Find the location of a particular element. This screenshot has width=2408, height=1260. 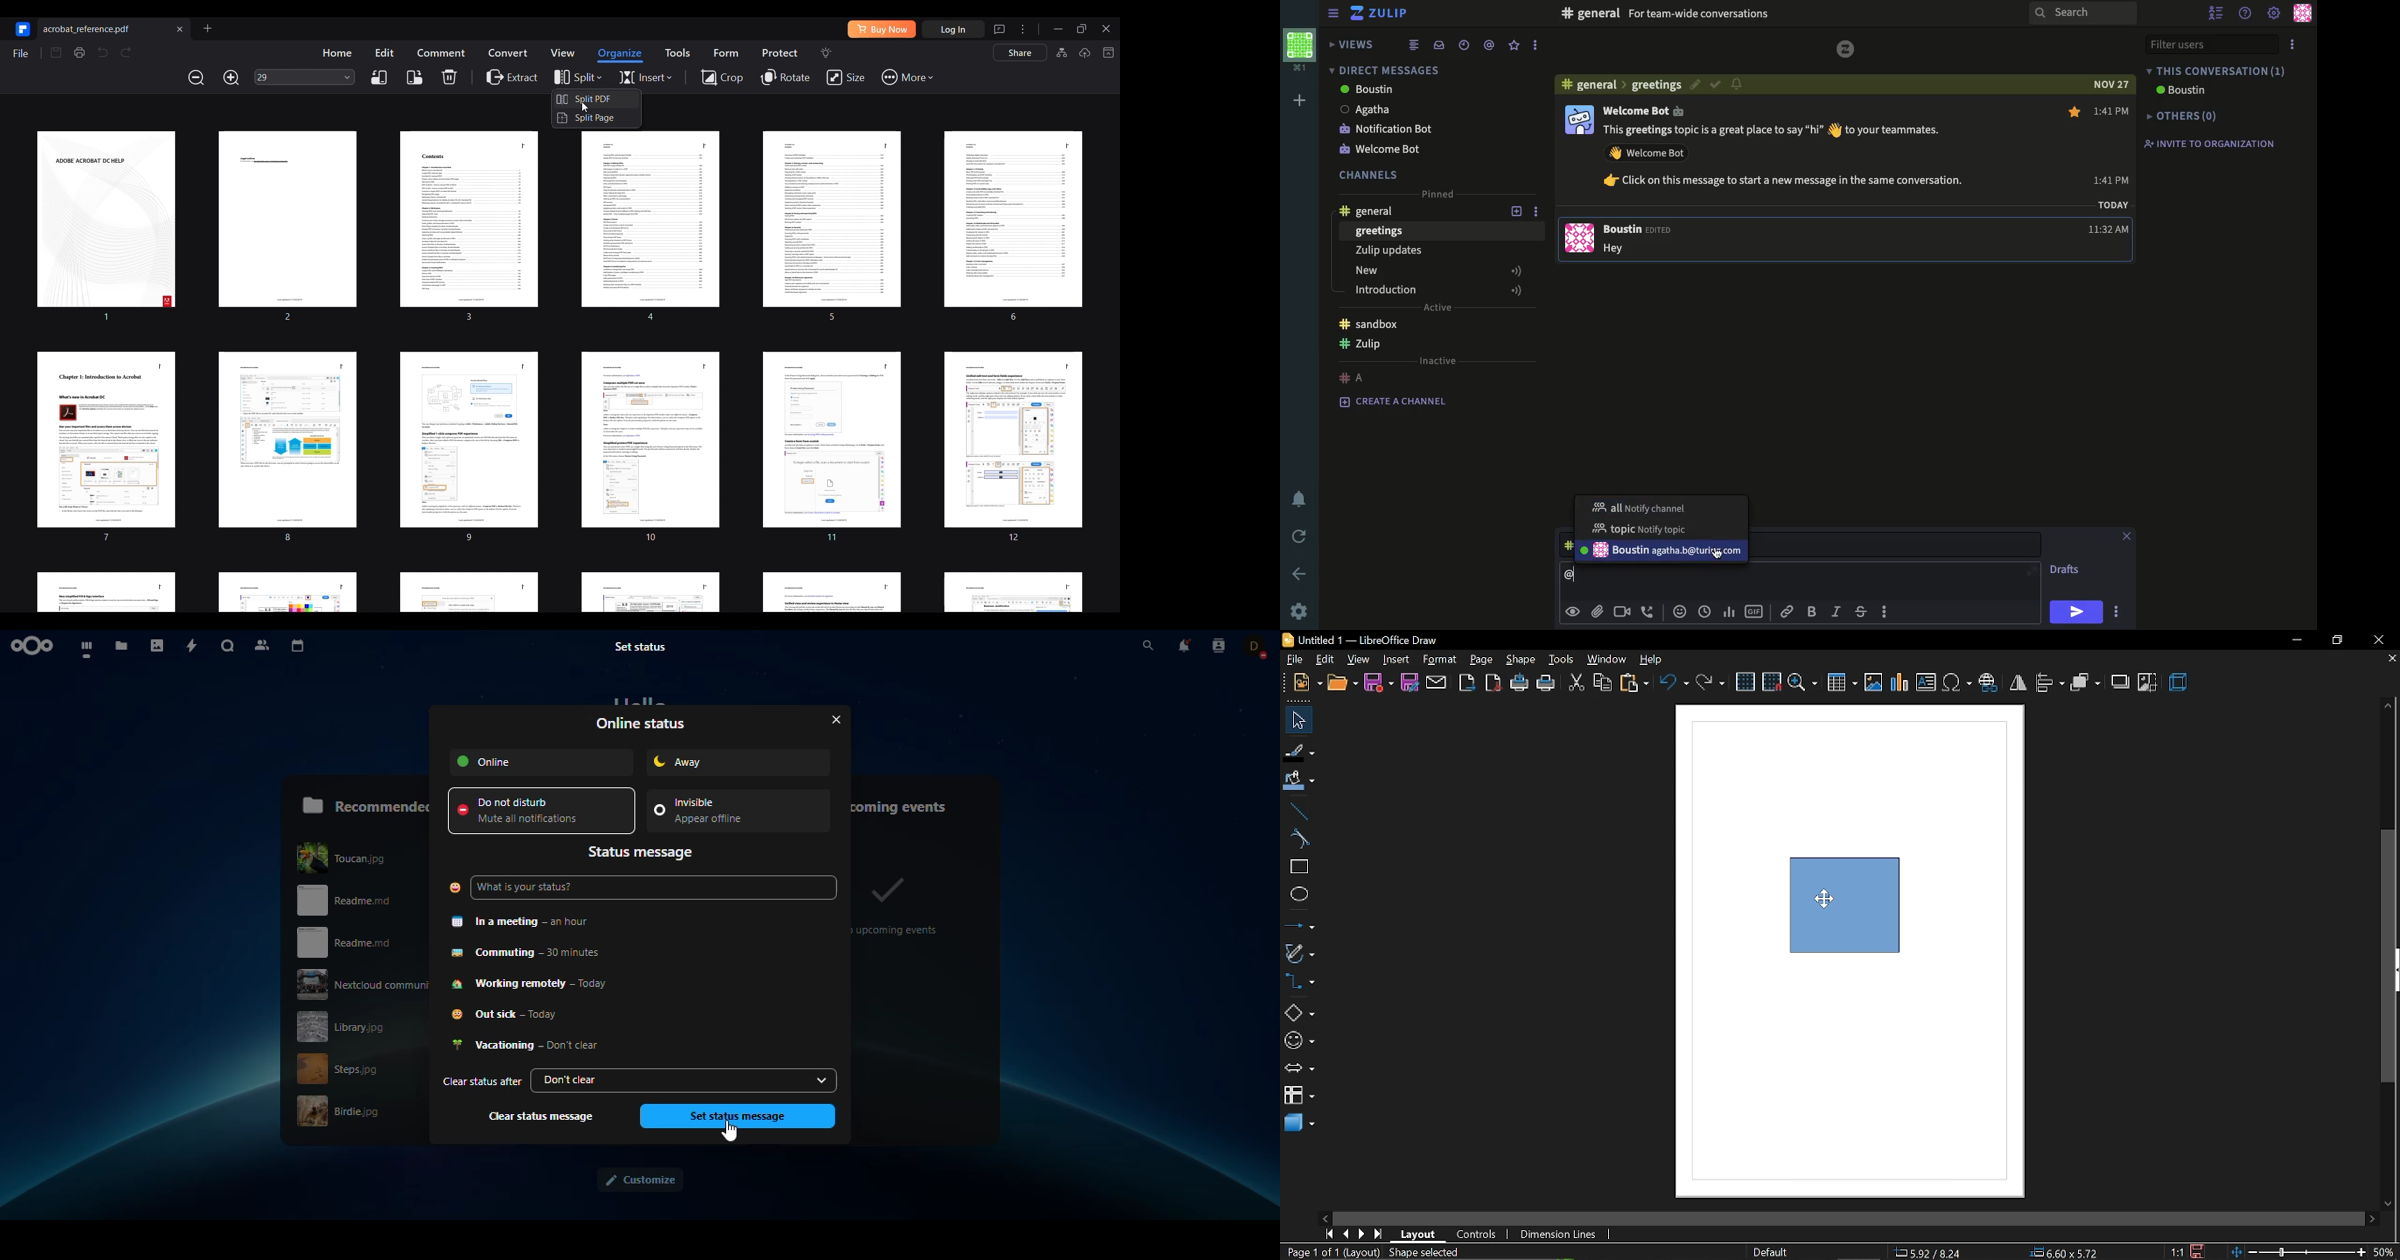

notification is located at coordinates (1738, 84).